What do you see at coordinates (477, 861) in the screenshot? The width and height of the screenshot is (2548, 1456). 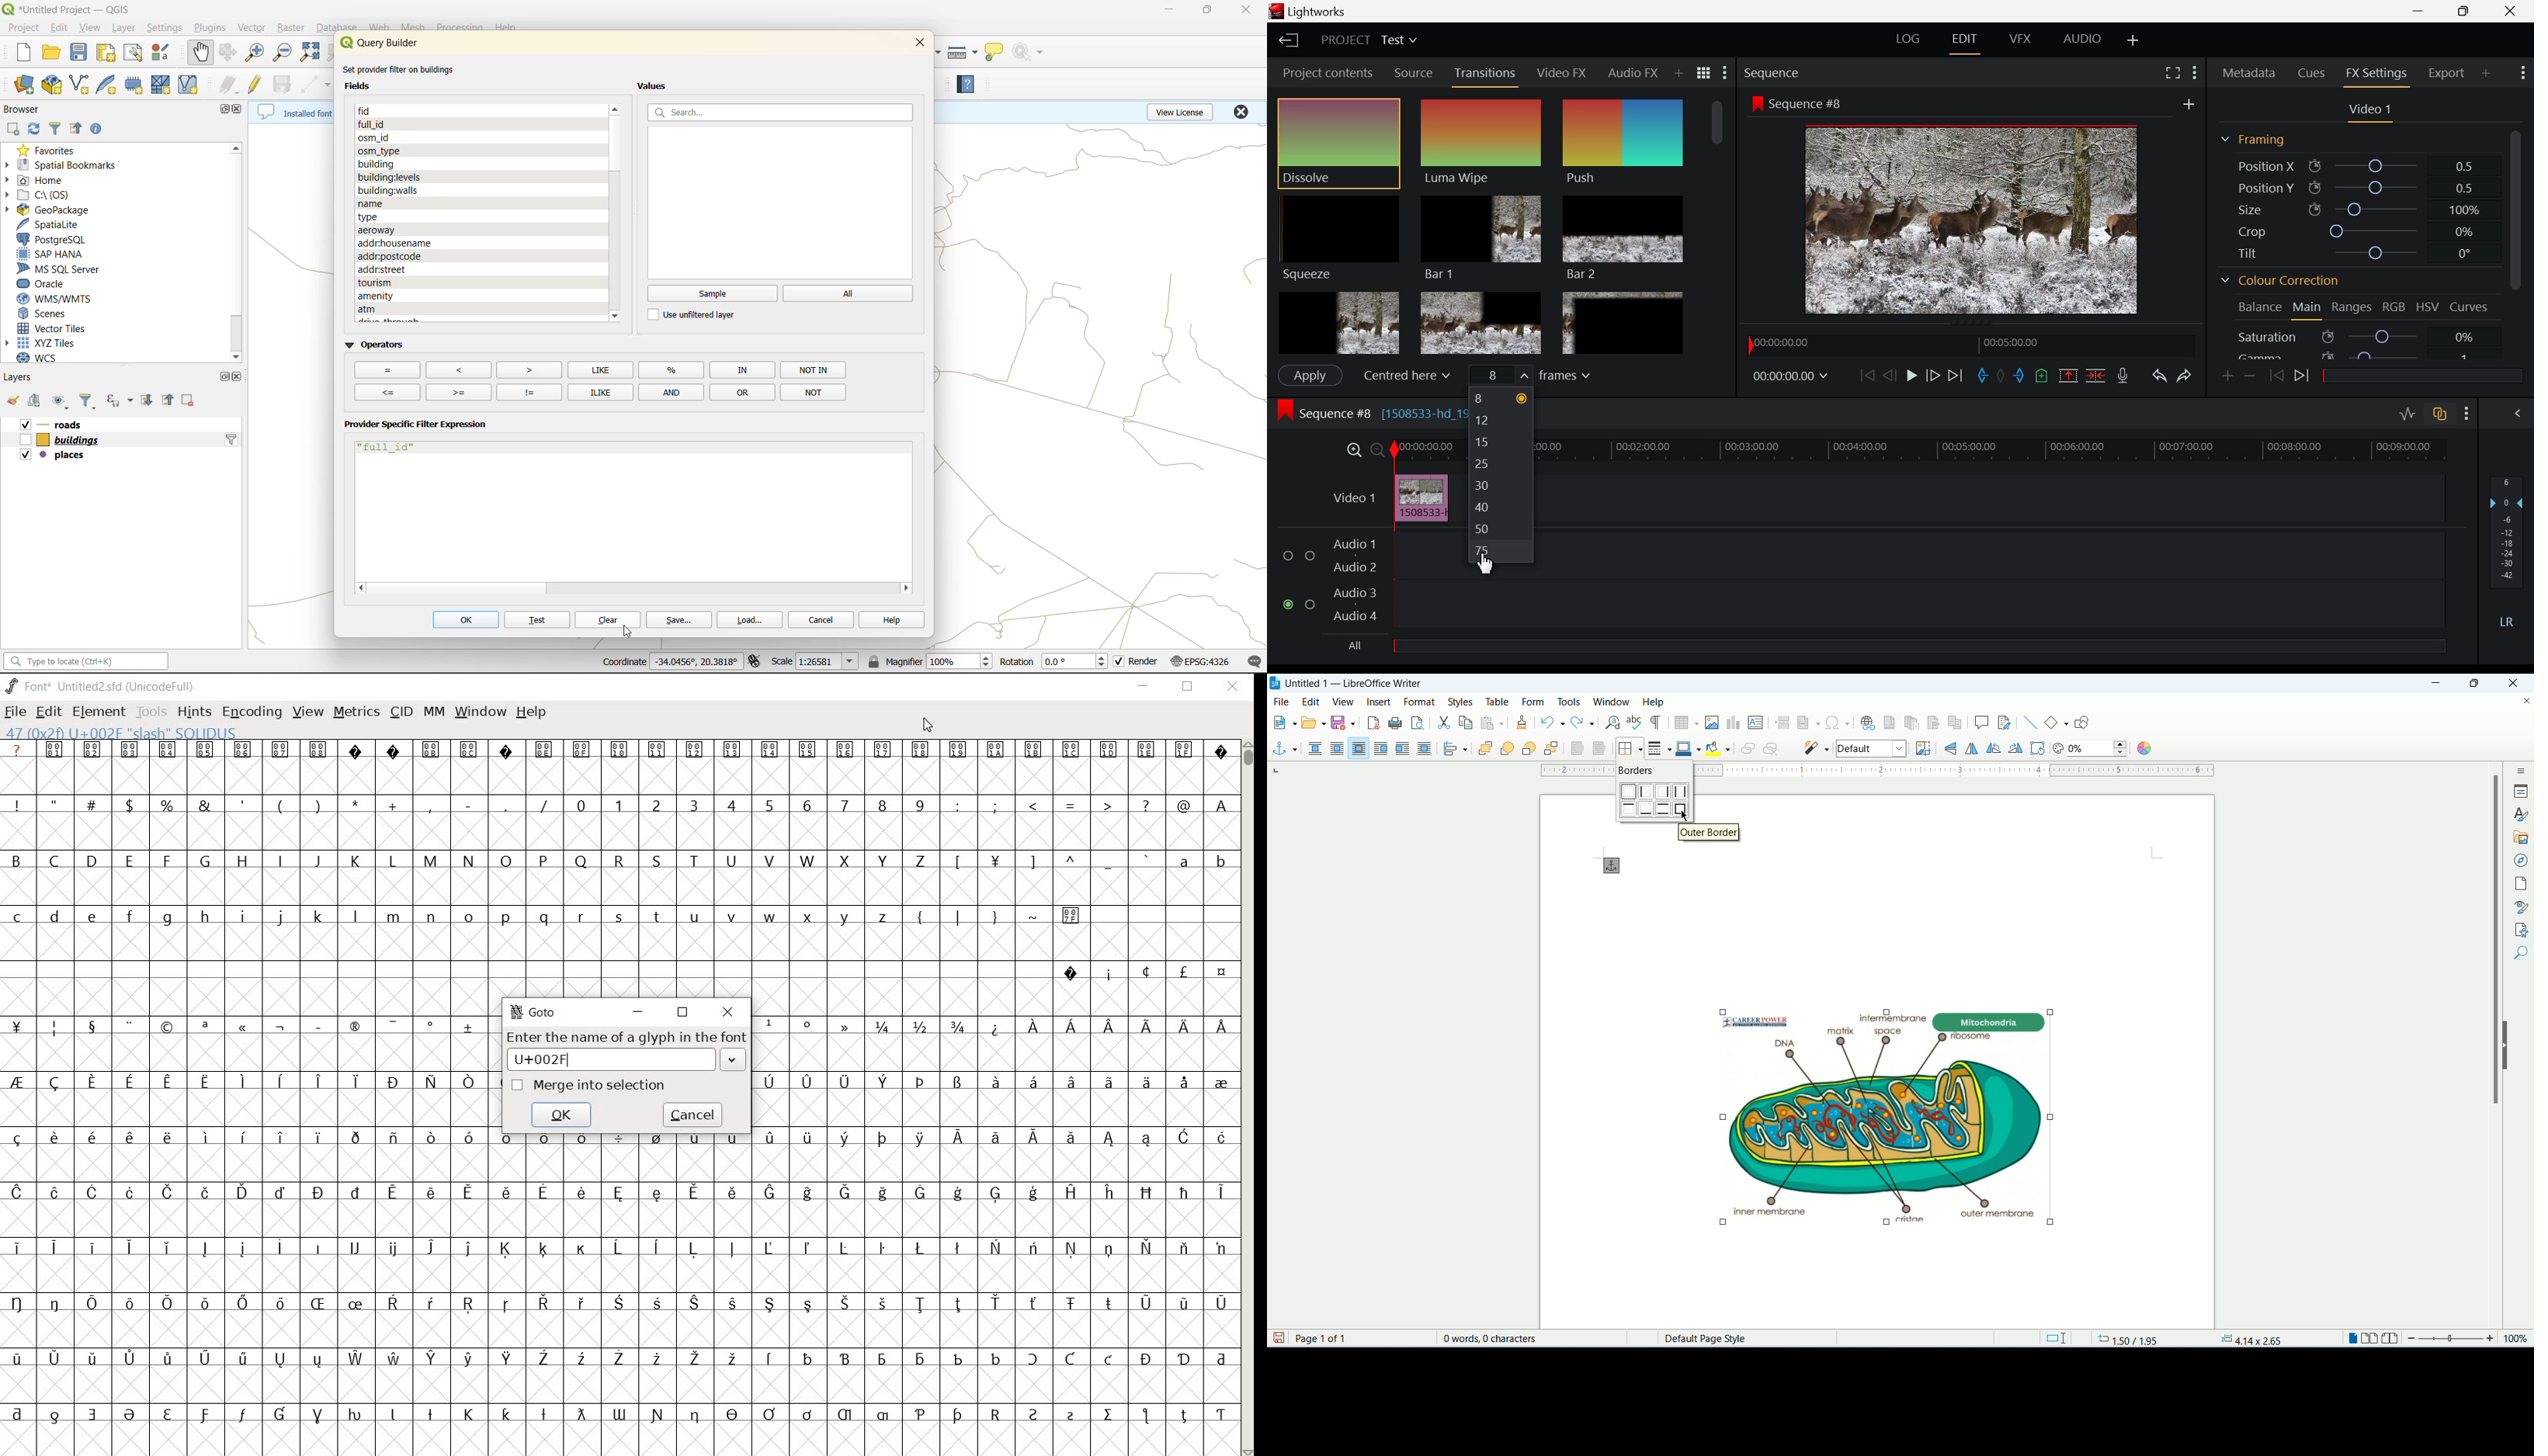 I see `capital letters A - Z` at bounding box center [477, 861].